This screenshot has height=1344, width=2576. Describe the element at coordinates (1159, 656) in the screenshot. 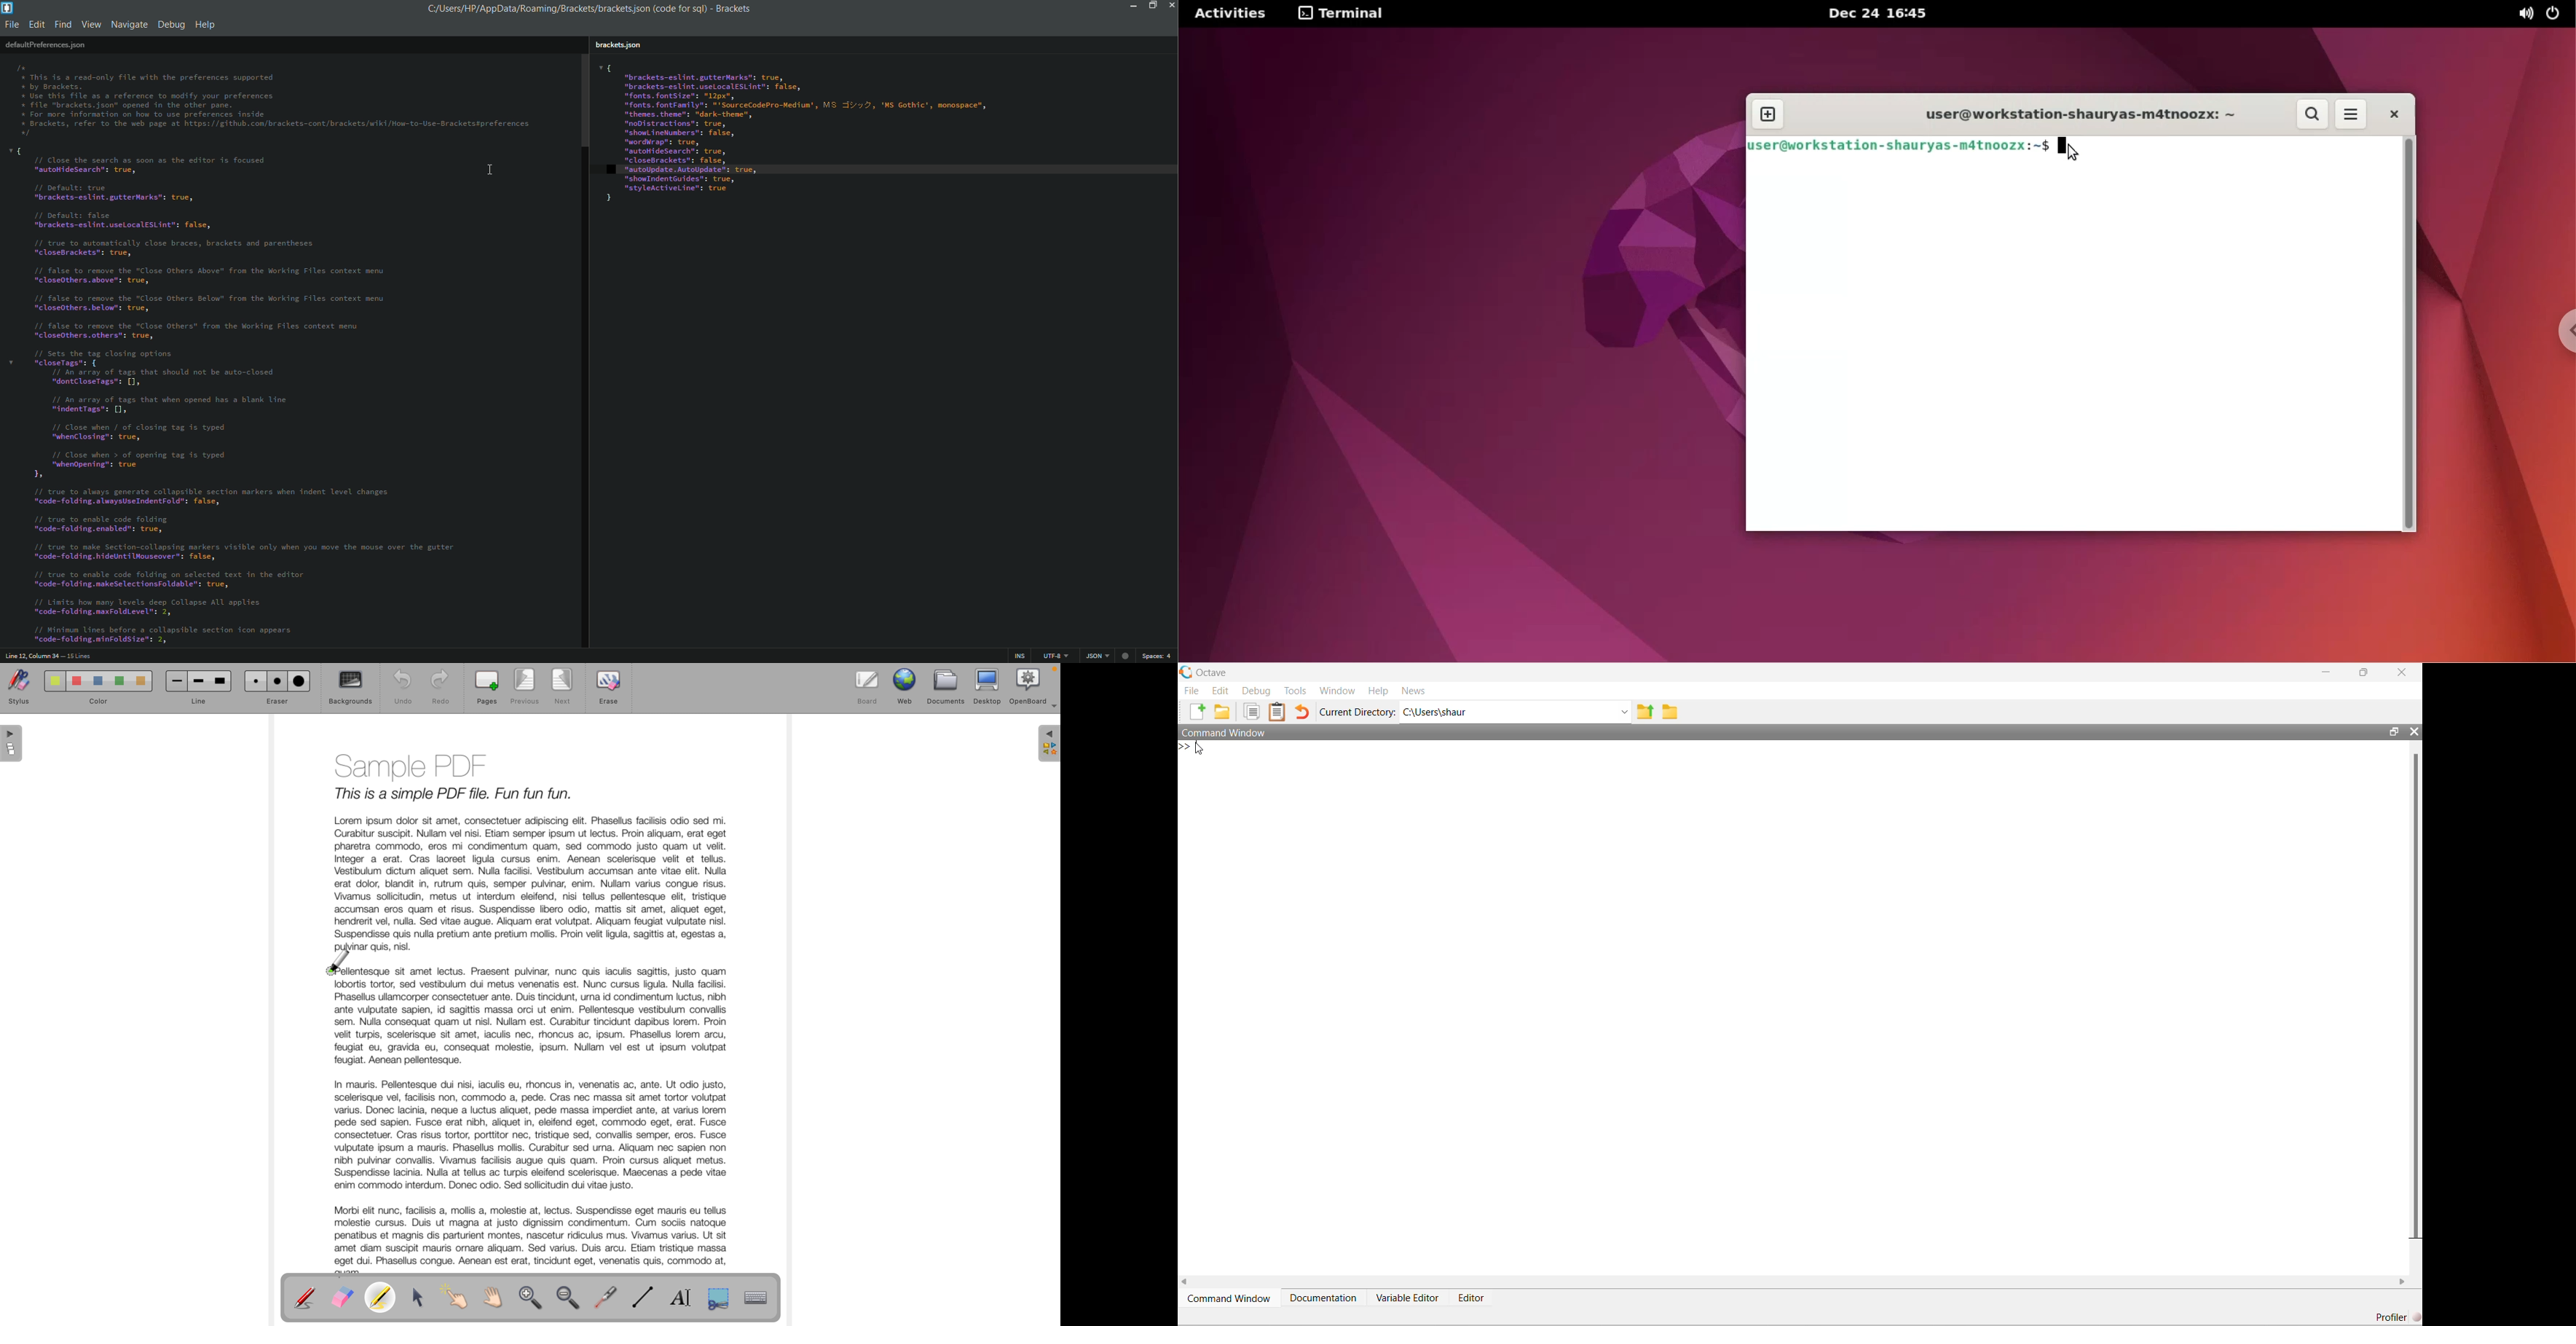

I see `spaces: 4` at that location.